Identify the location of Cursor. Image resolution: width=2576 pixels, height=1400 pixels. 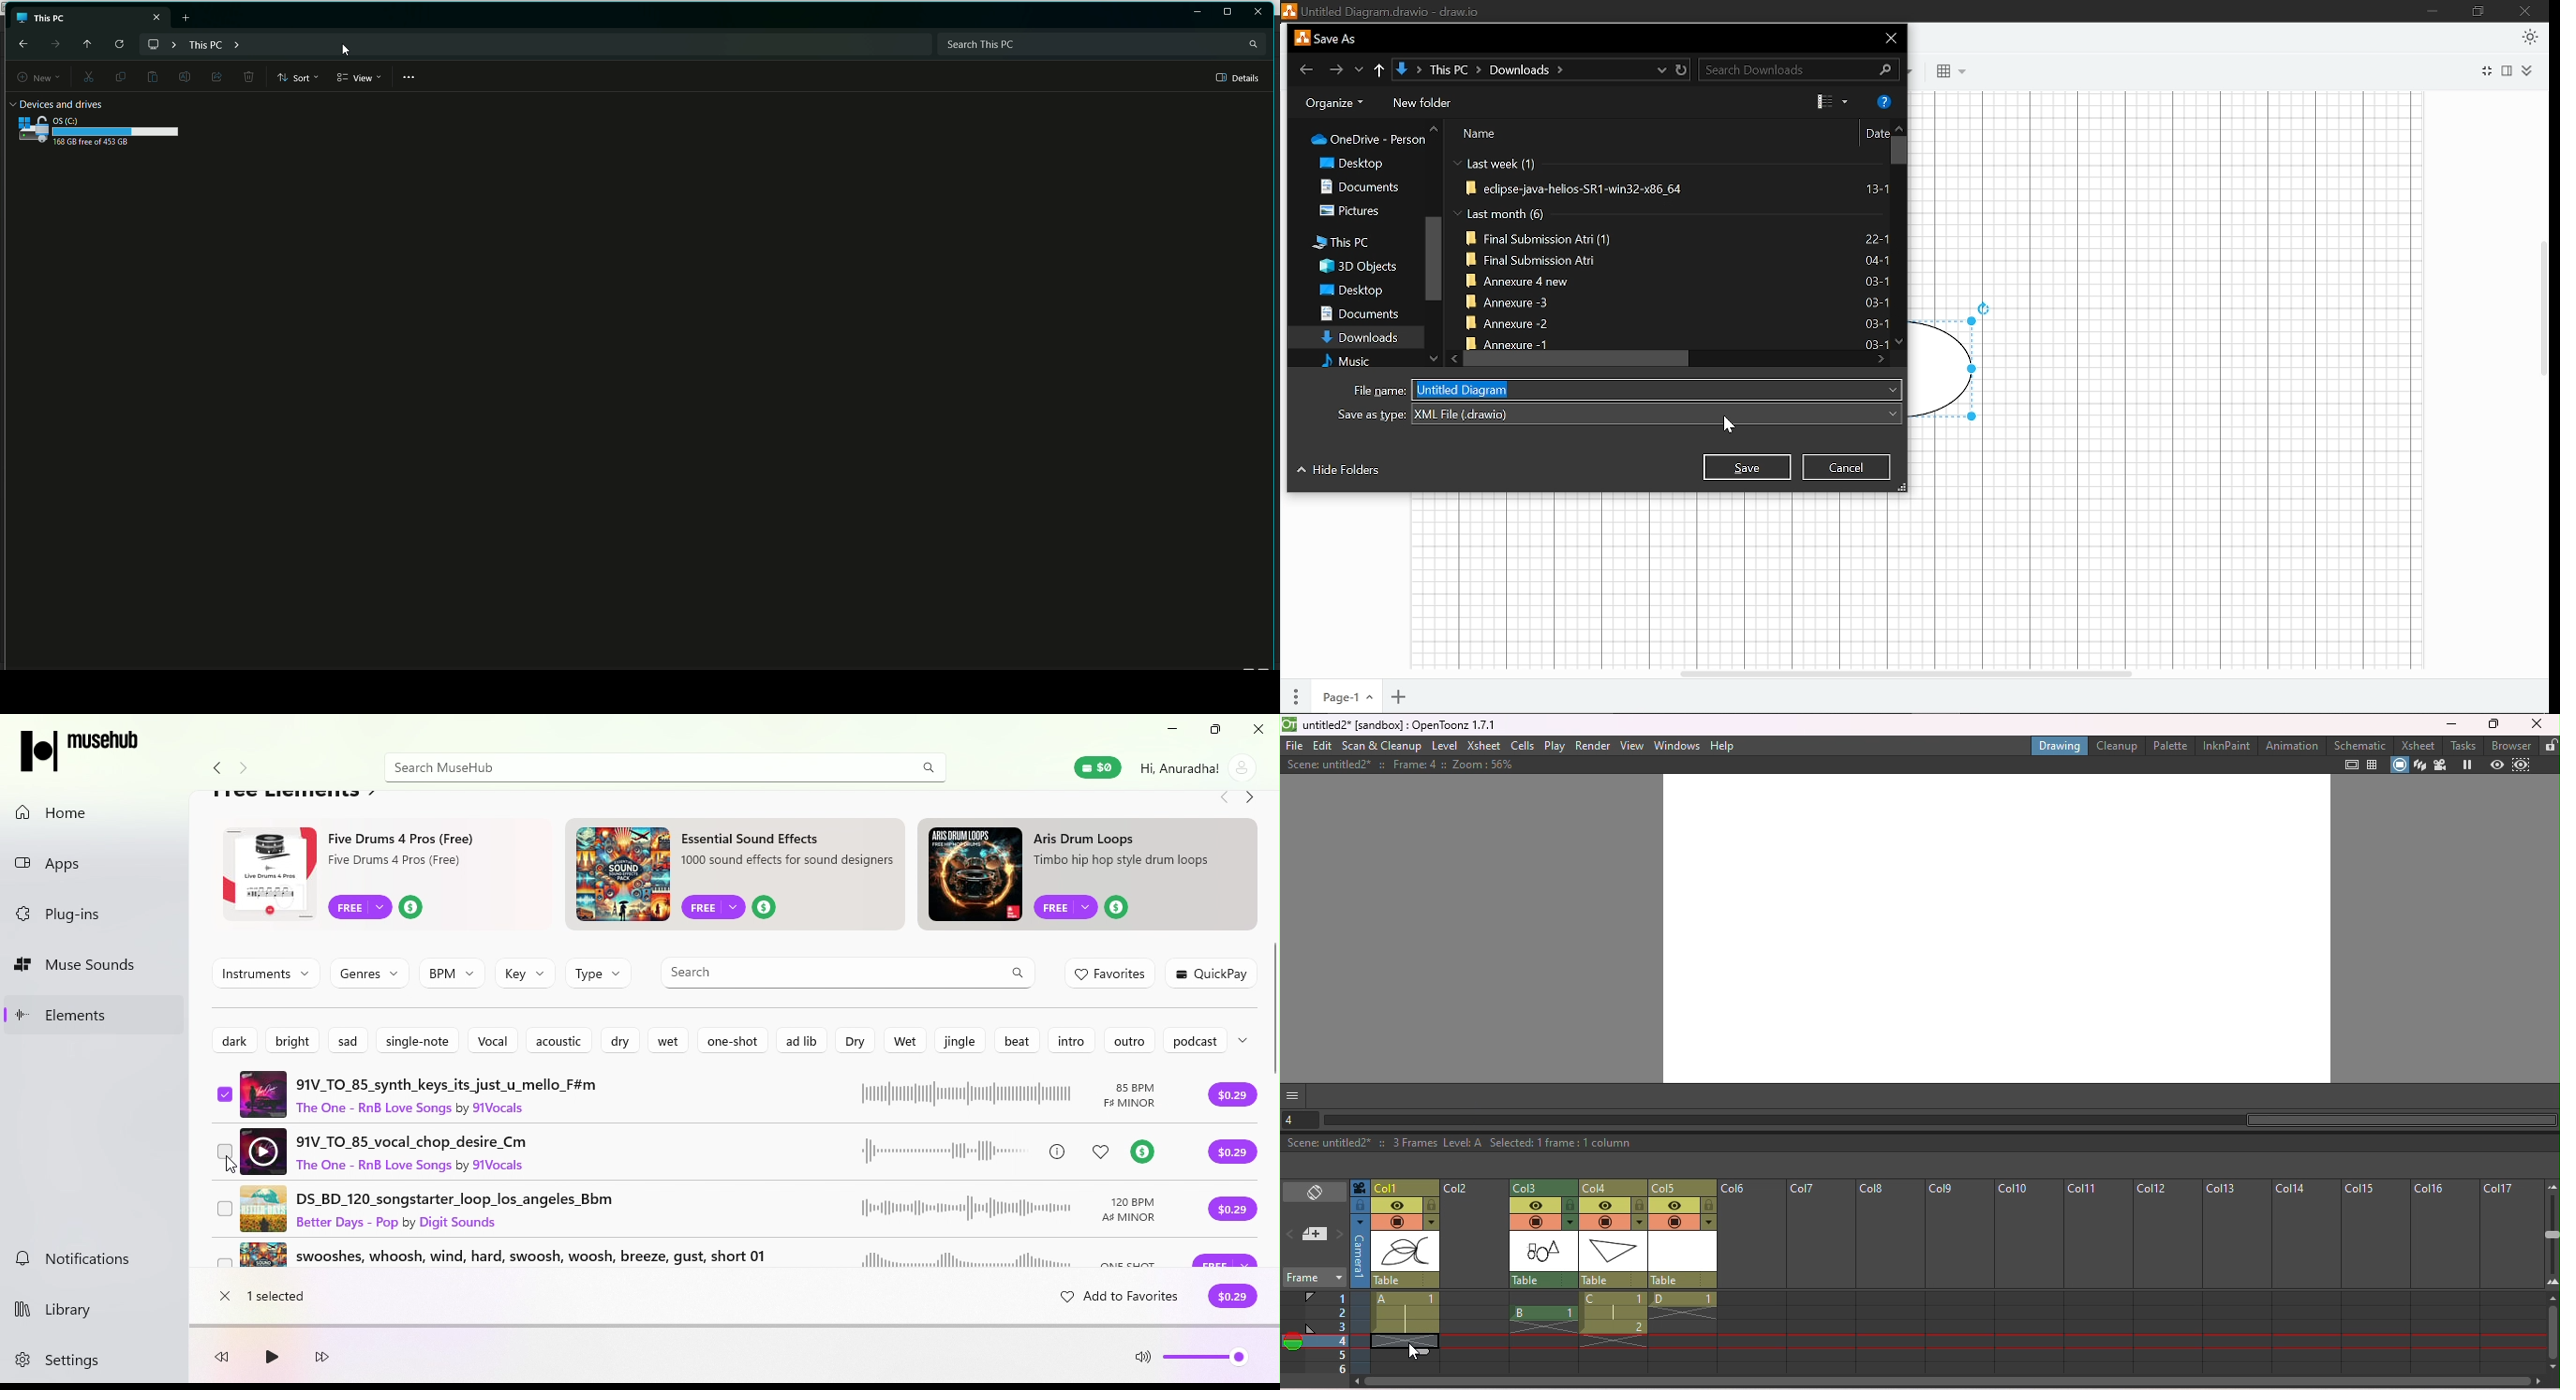
(1414, 1352).